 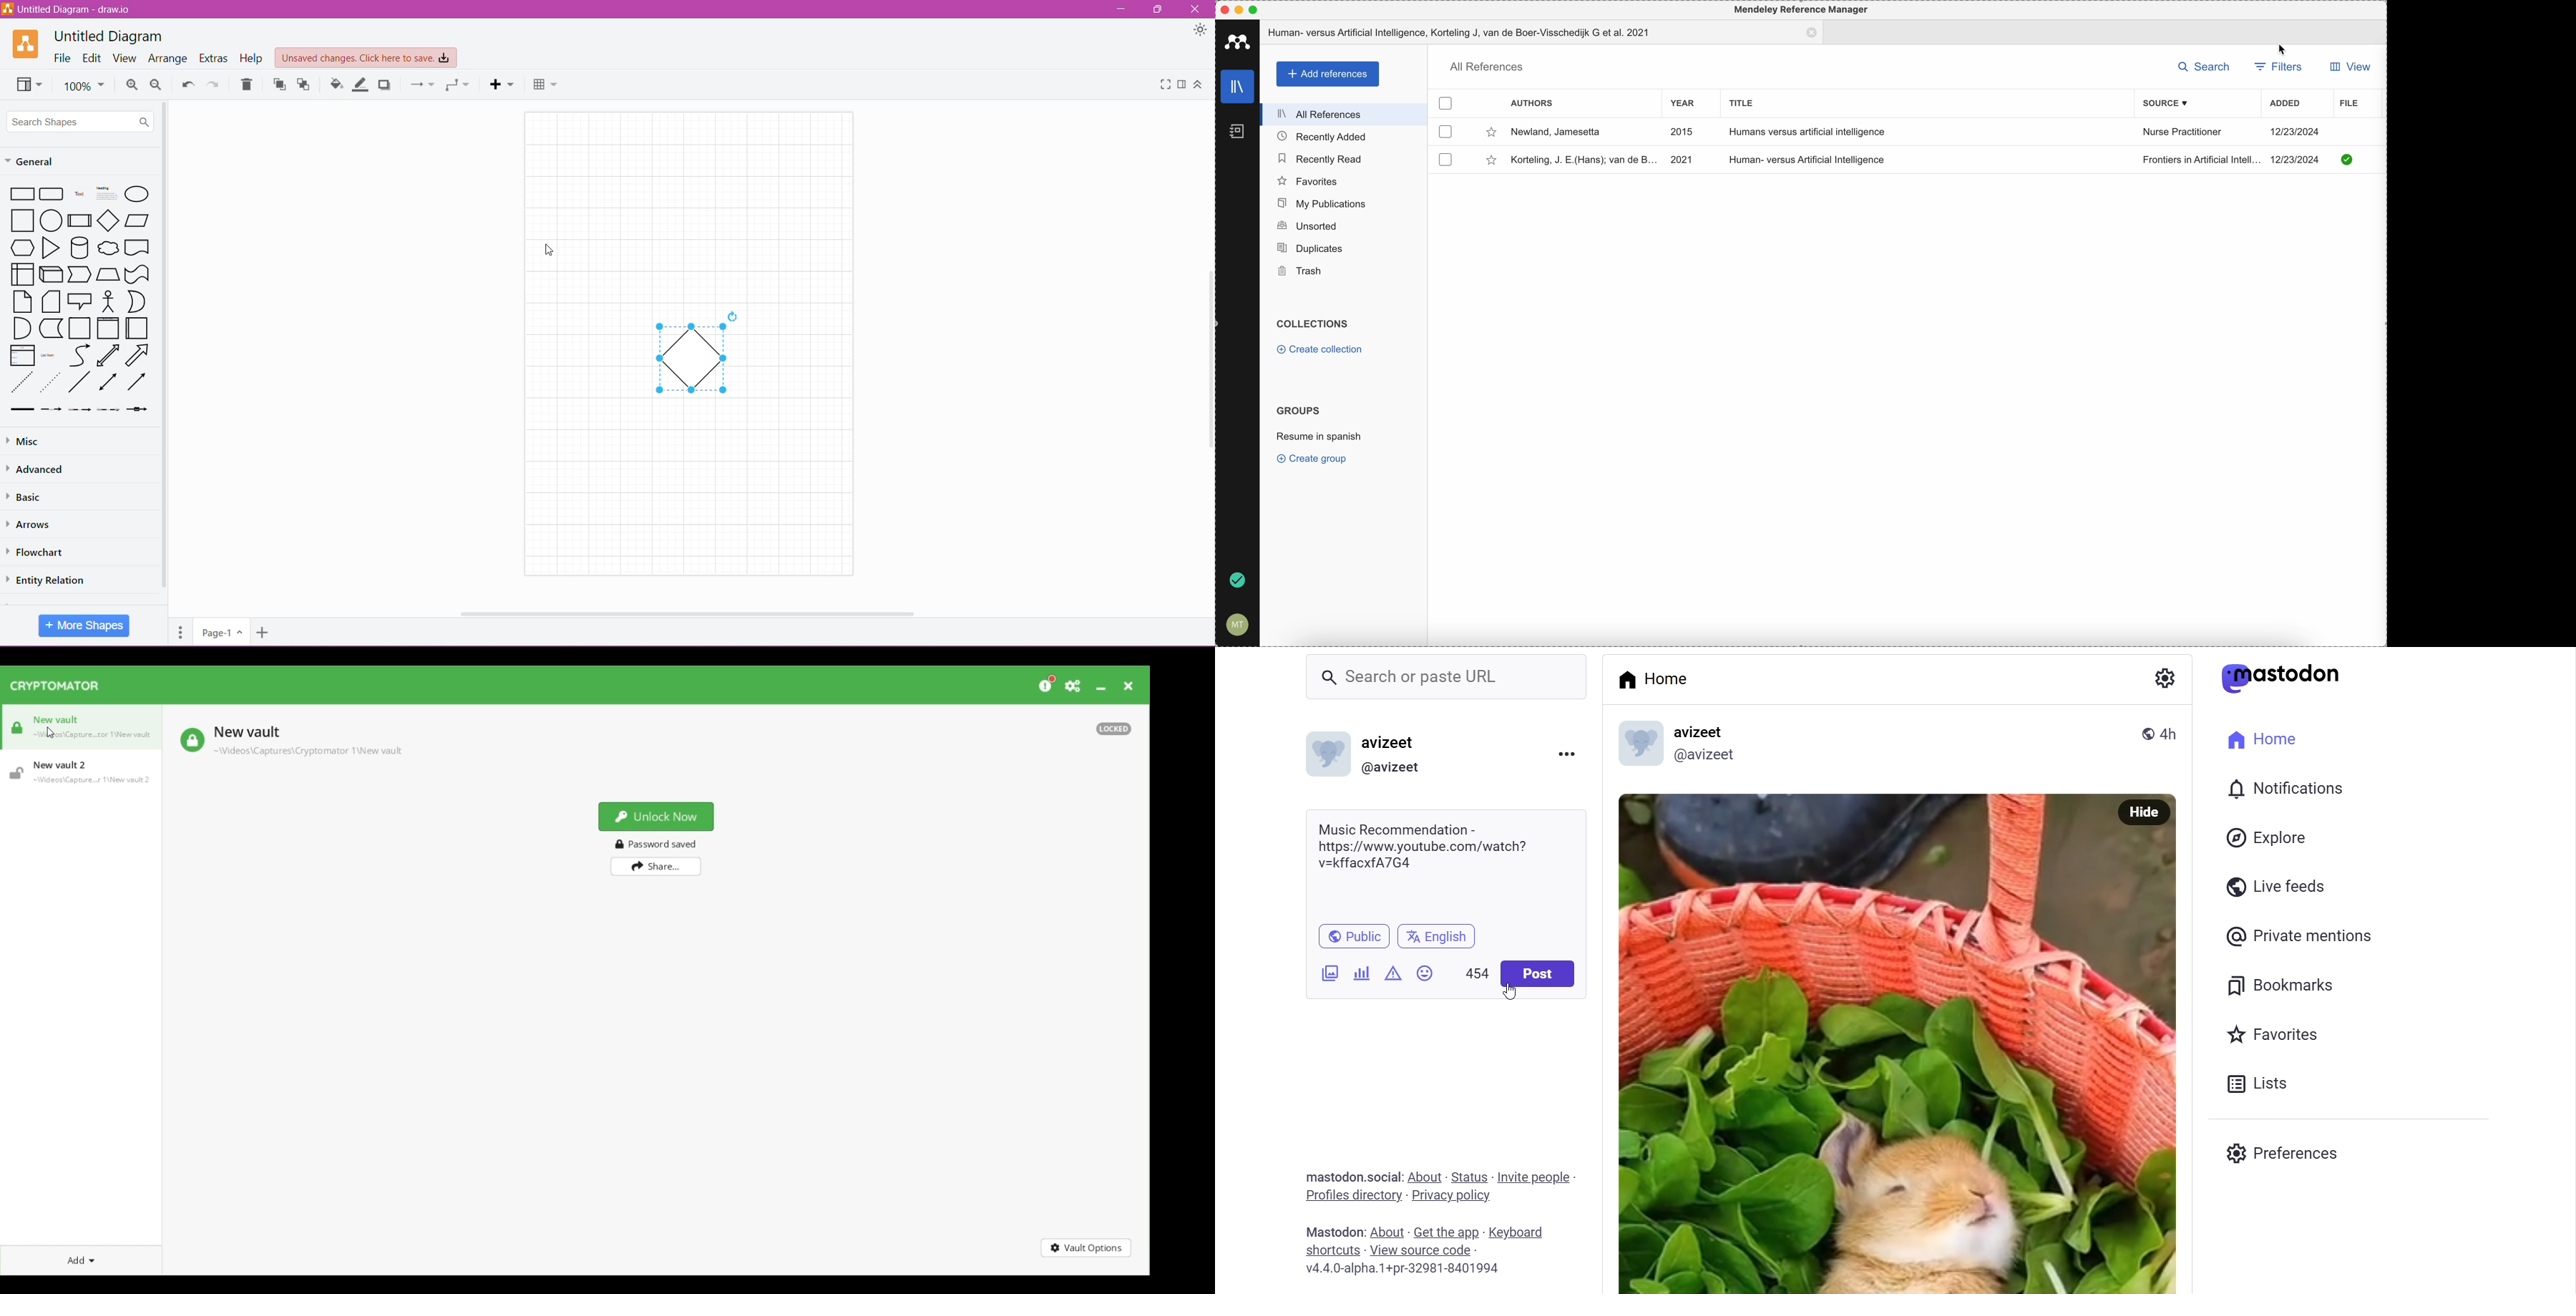 I want to click on Zoom Out, so click(x=160, y=85).